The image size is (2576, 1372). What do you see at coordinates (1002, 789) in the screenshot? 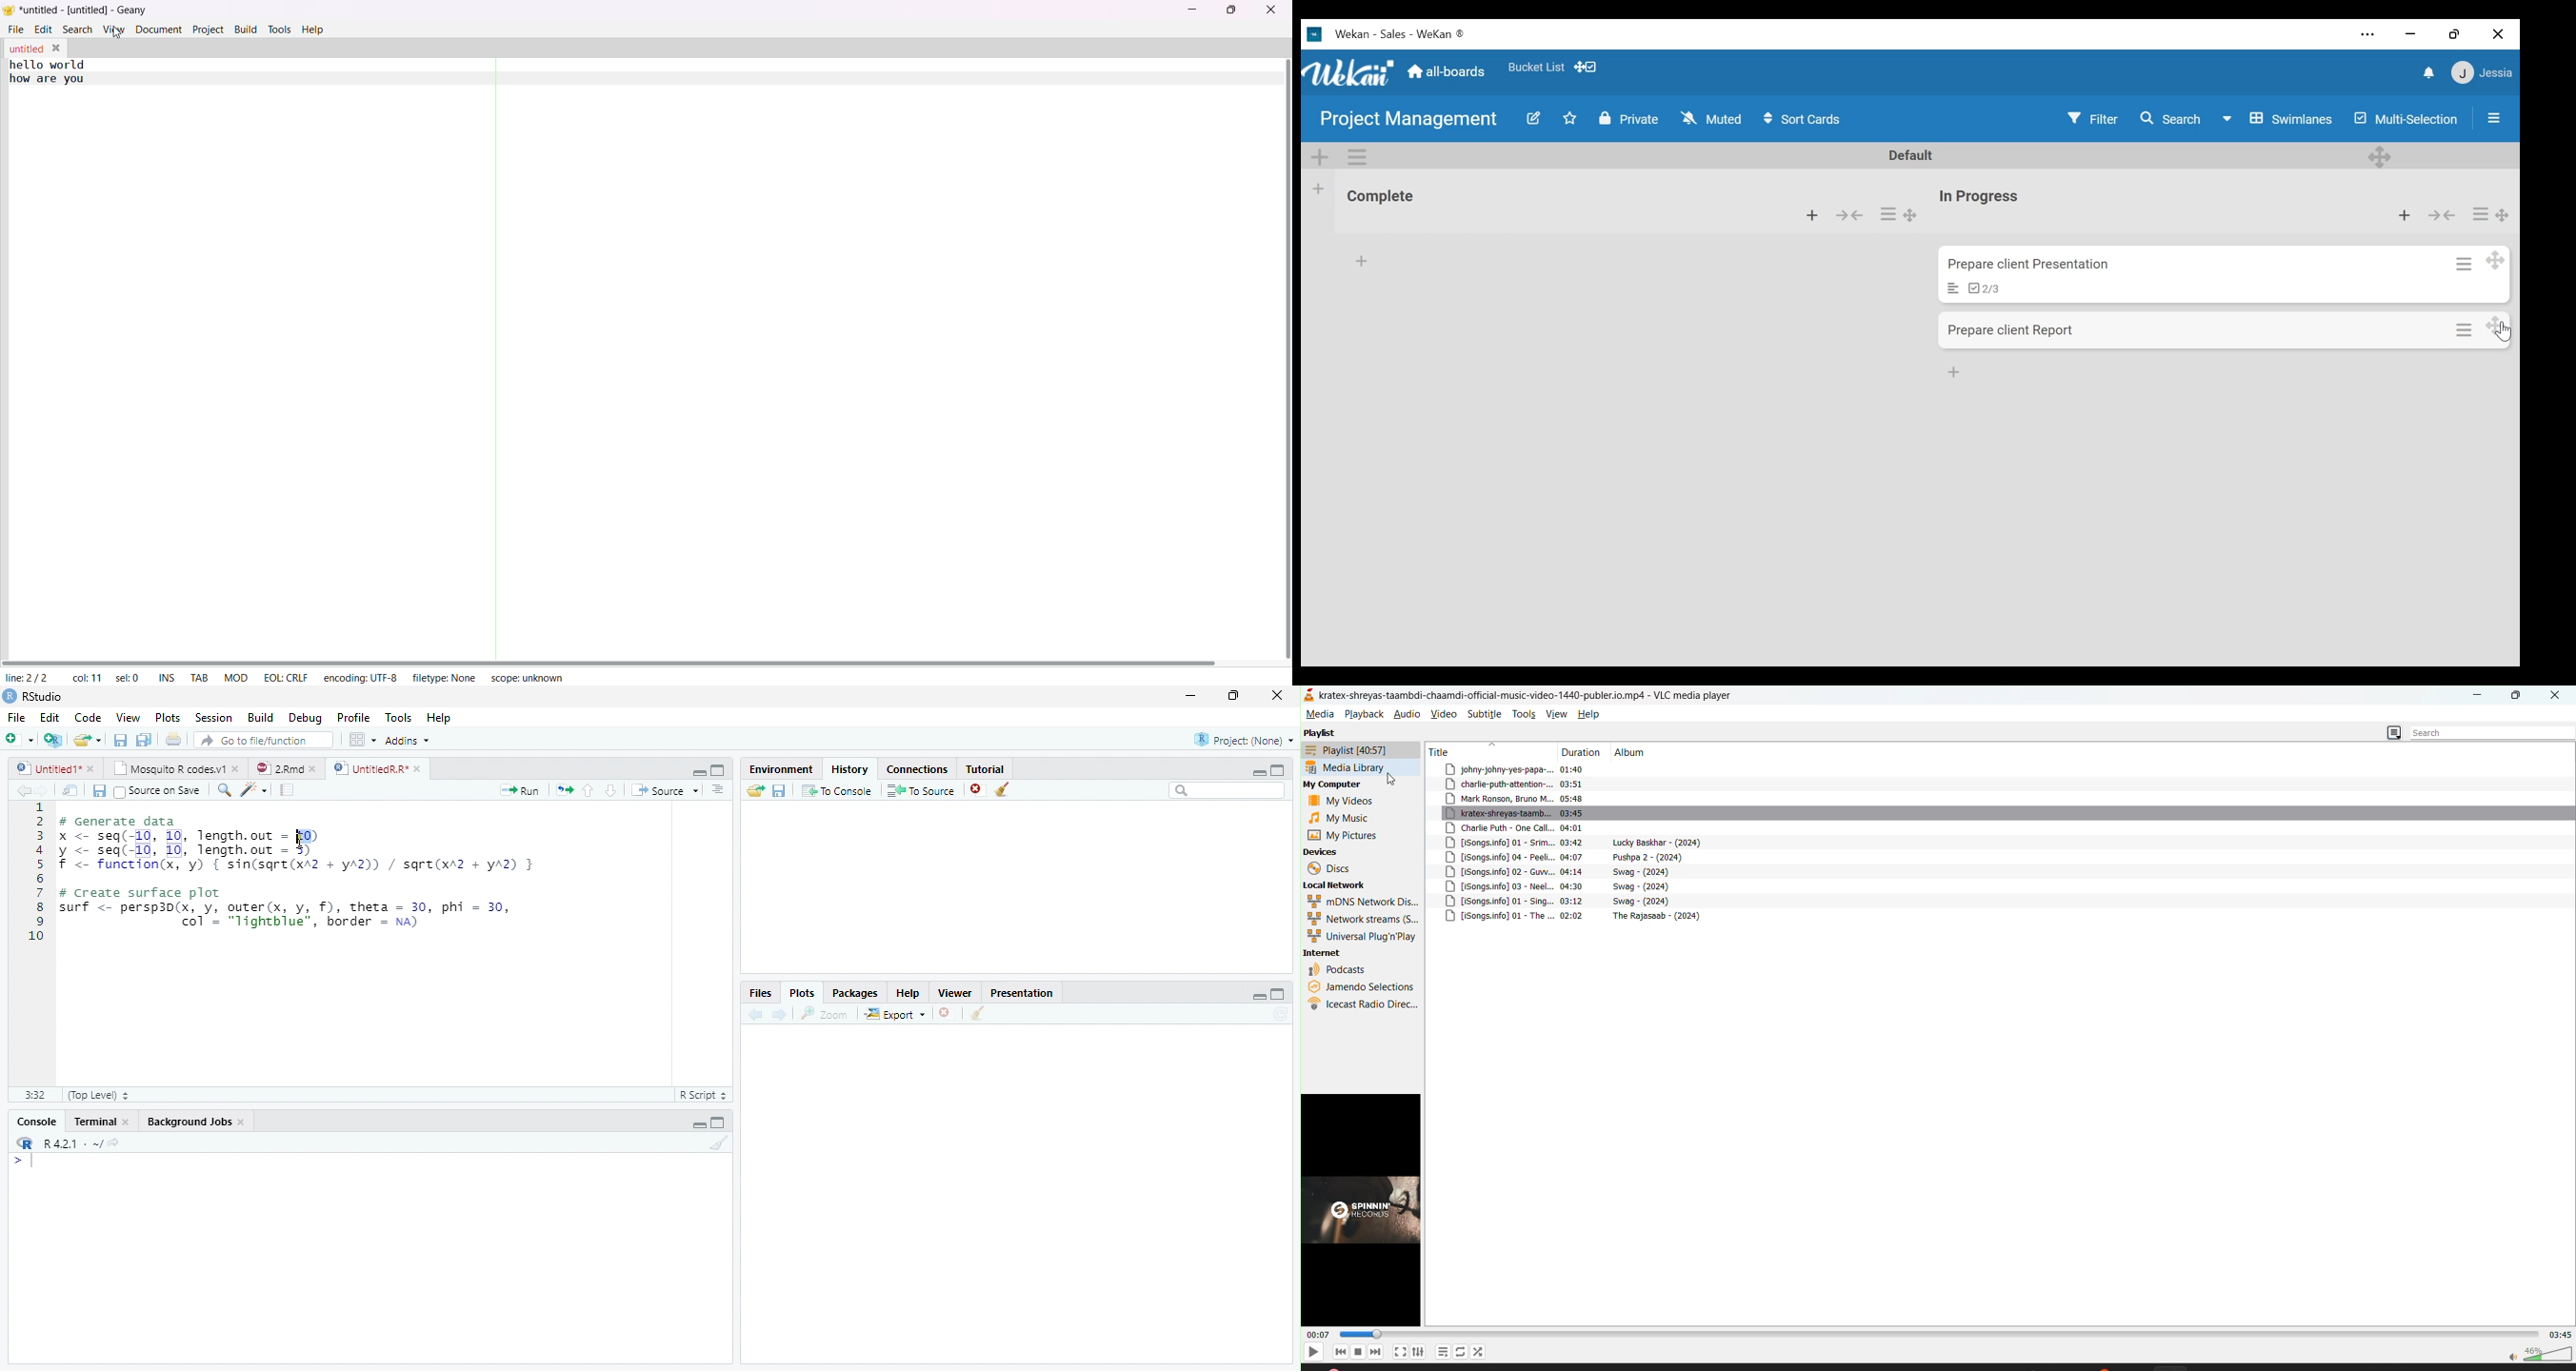
I see `Clear all history entries` at bounding box center [1002, 789].